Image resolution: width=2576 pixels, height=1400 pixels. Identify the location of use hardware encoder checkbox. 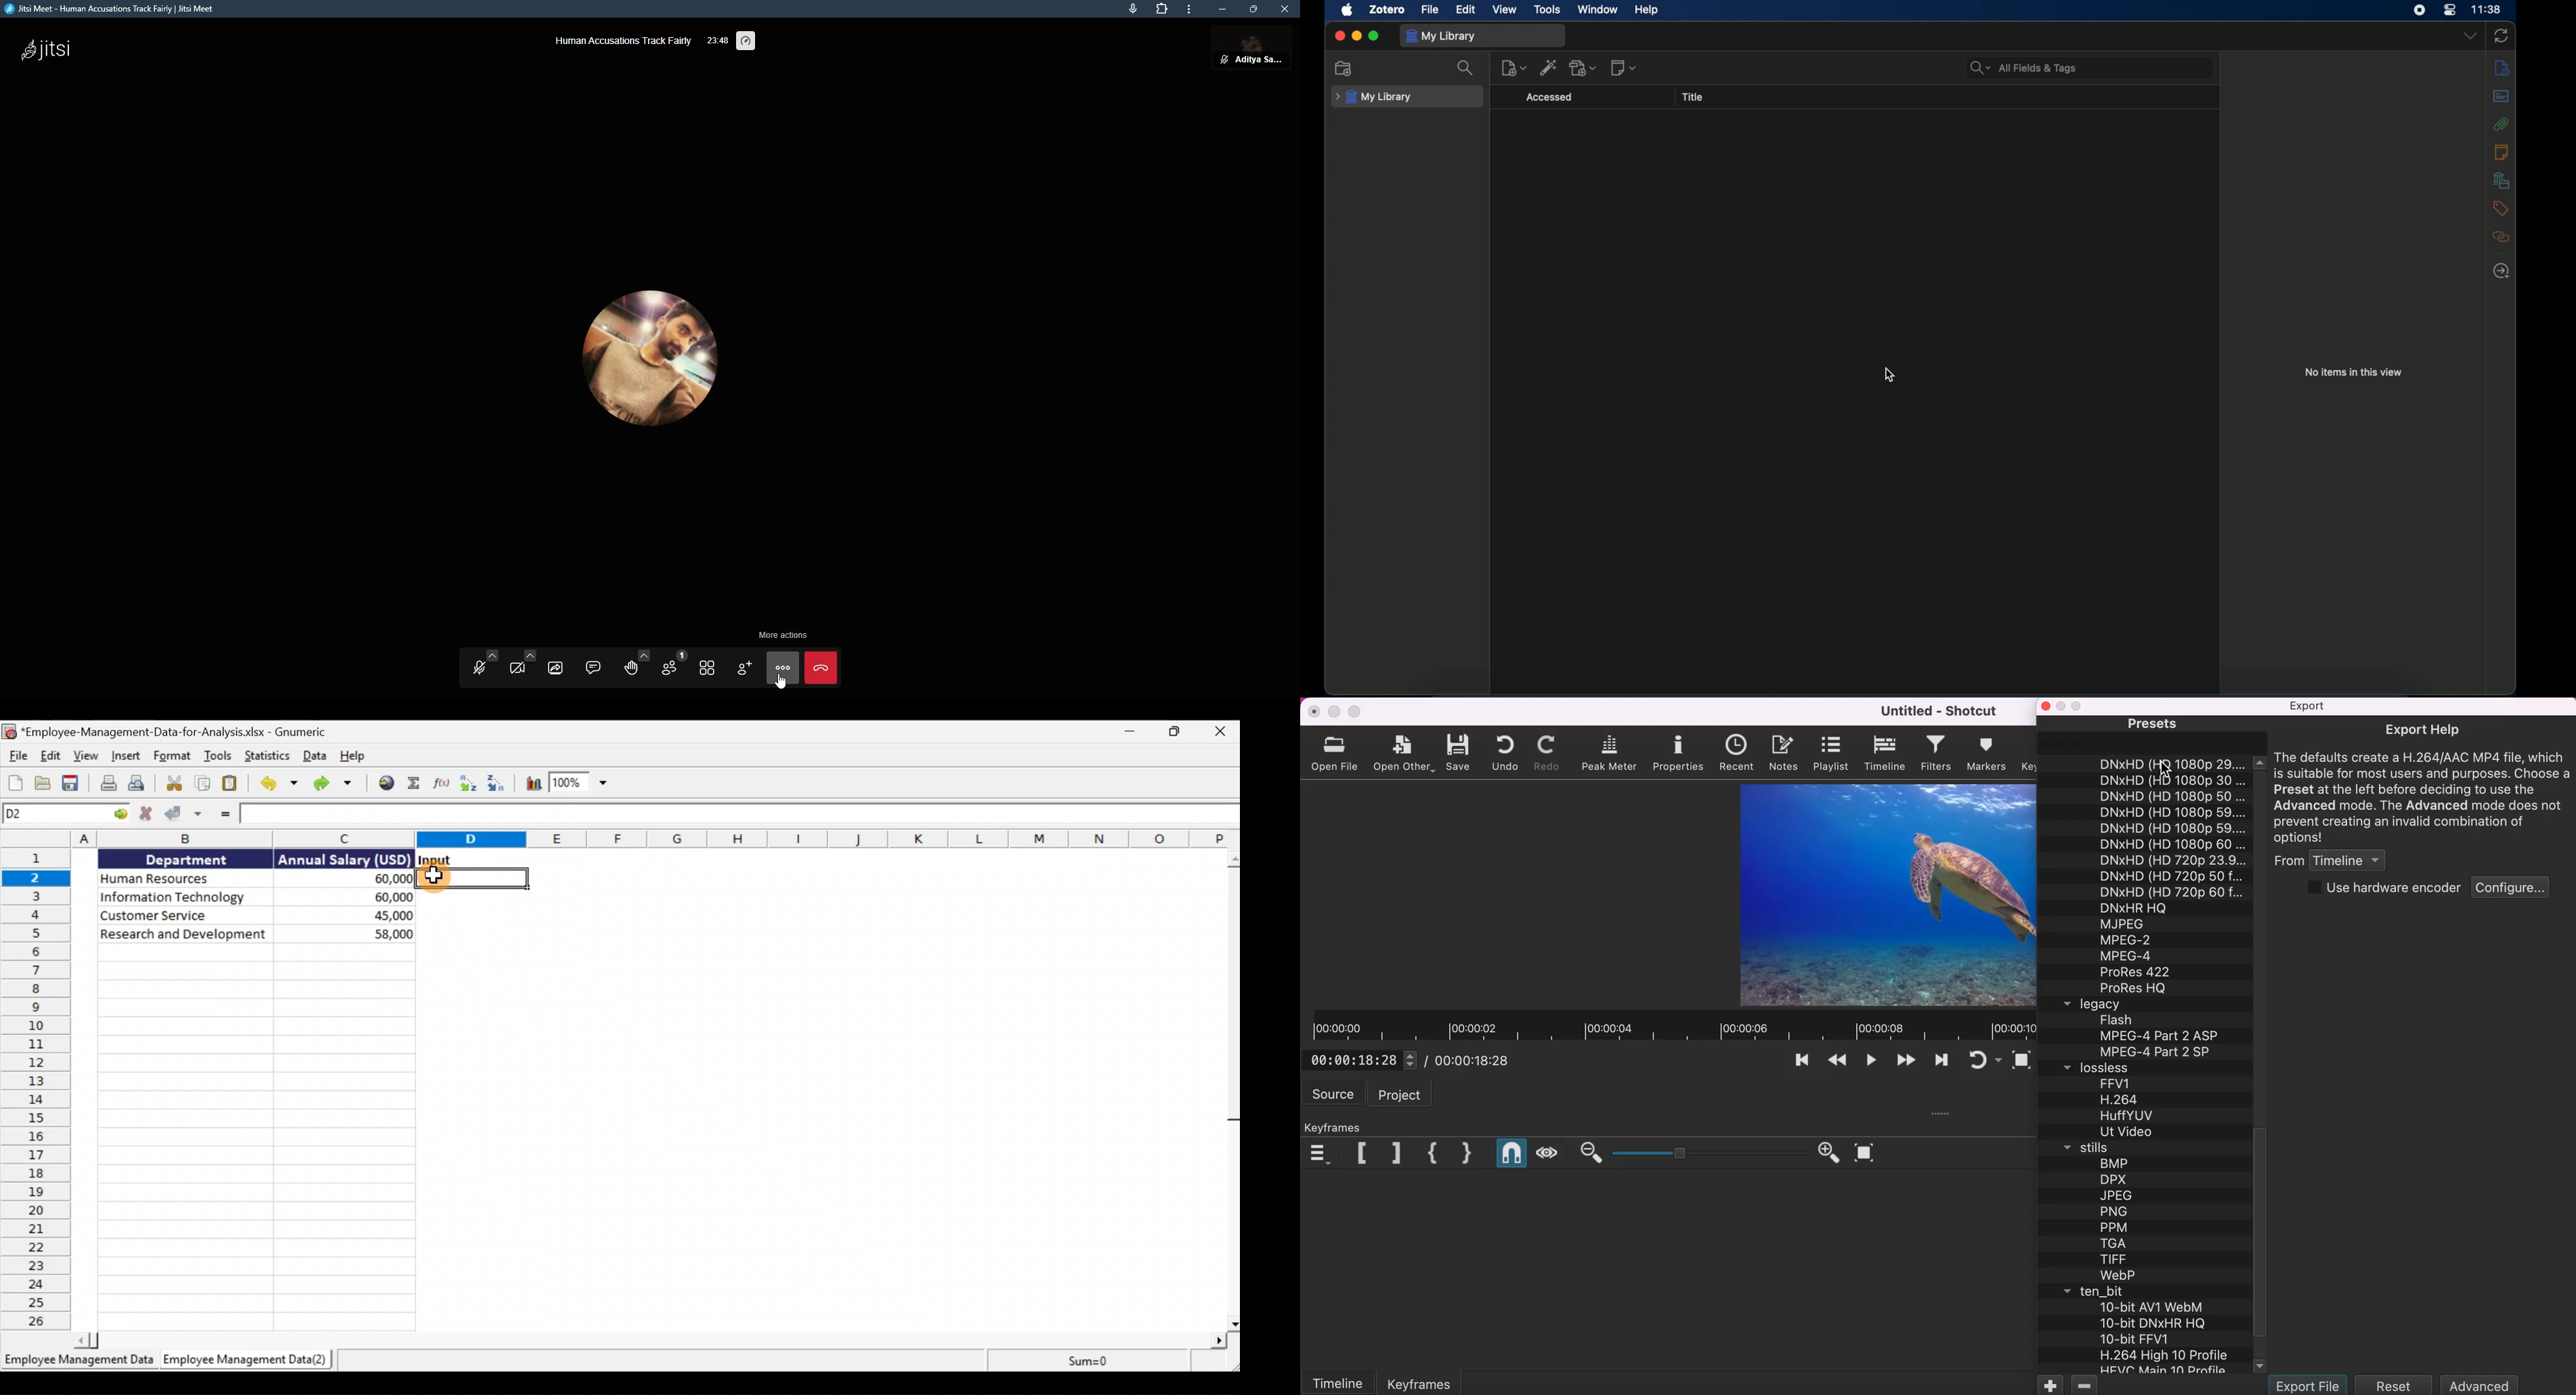
(2383, 888).